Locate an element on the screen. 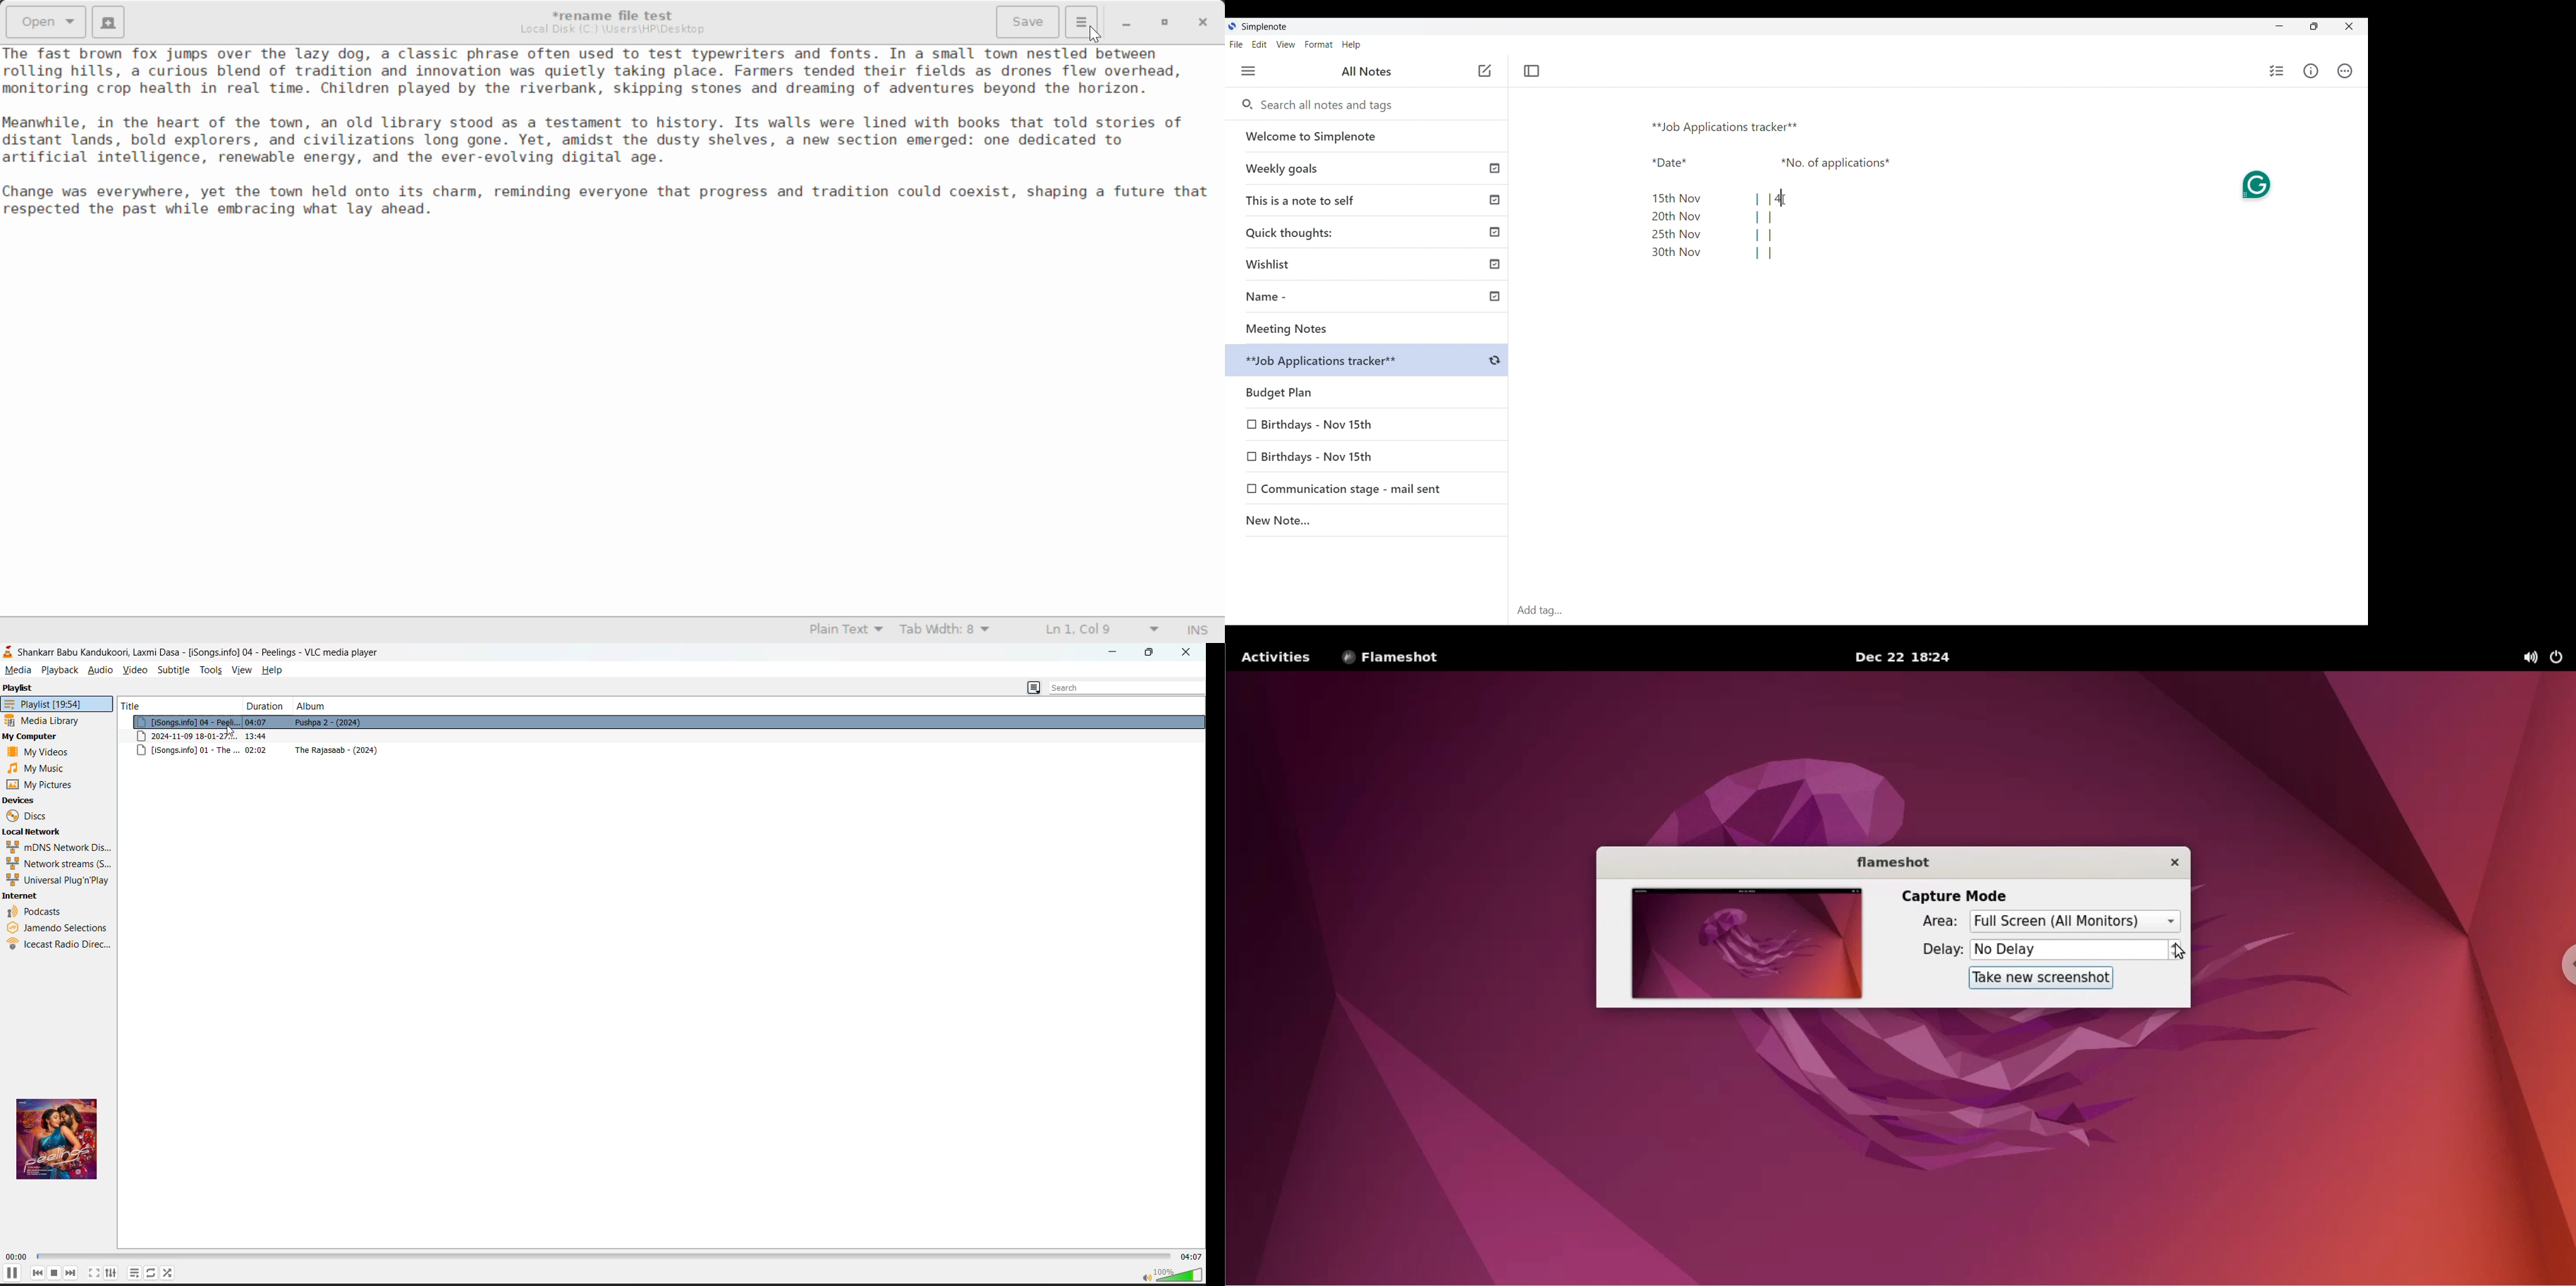  current play time is located at coordinates (16, 1257).